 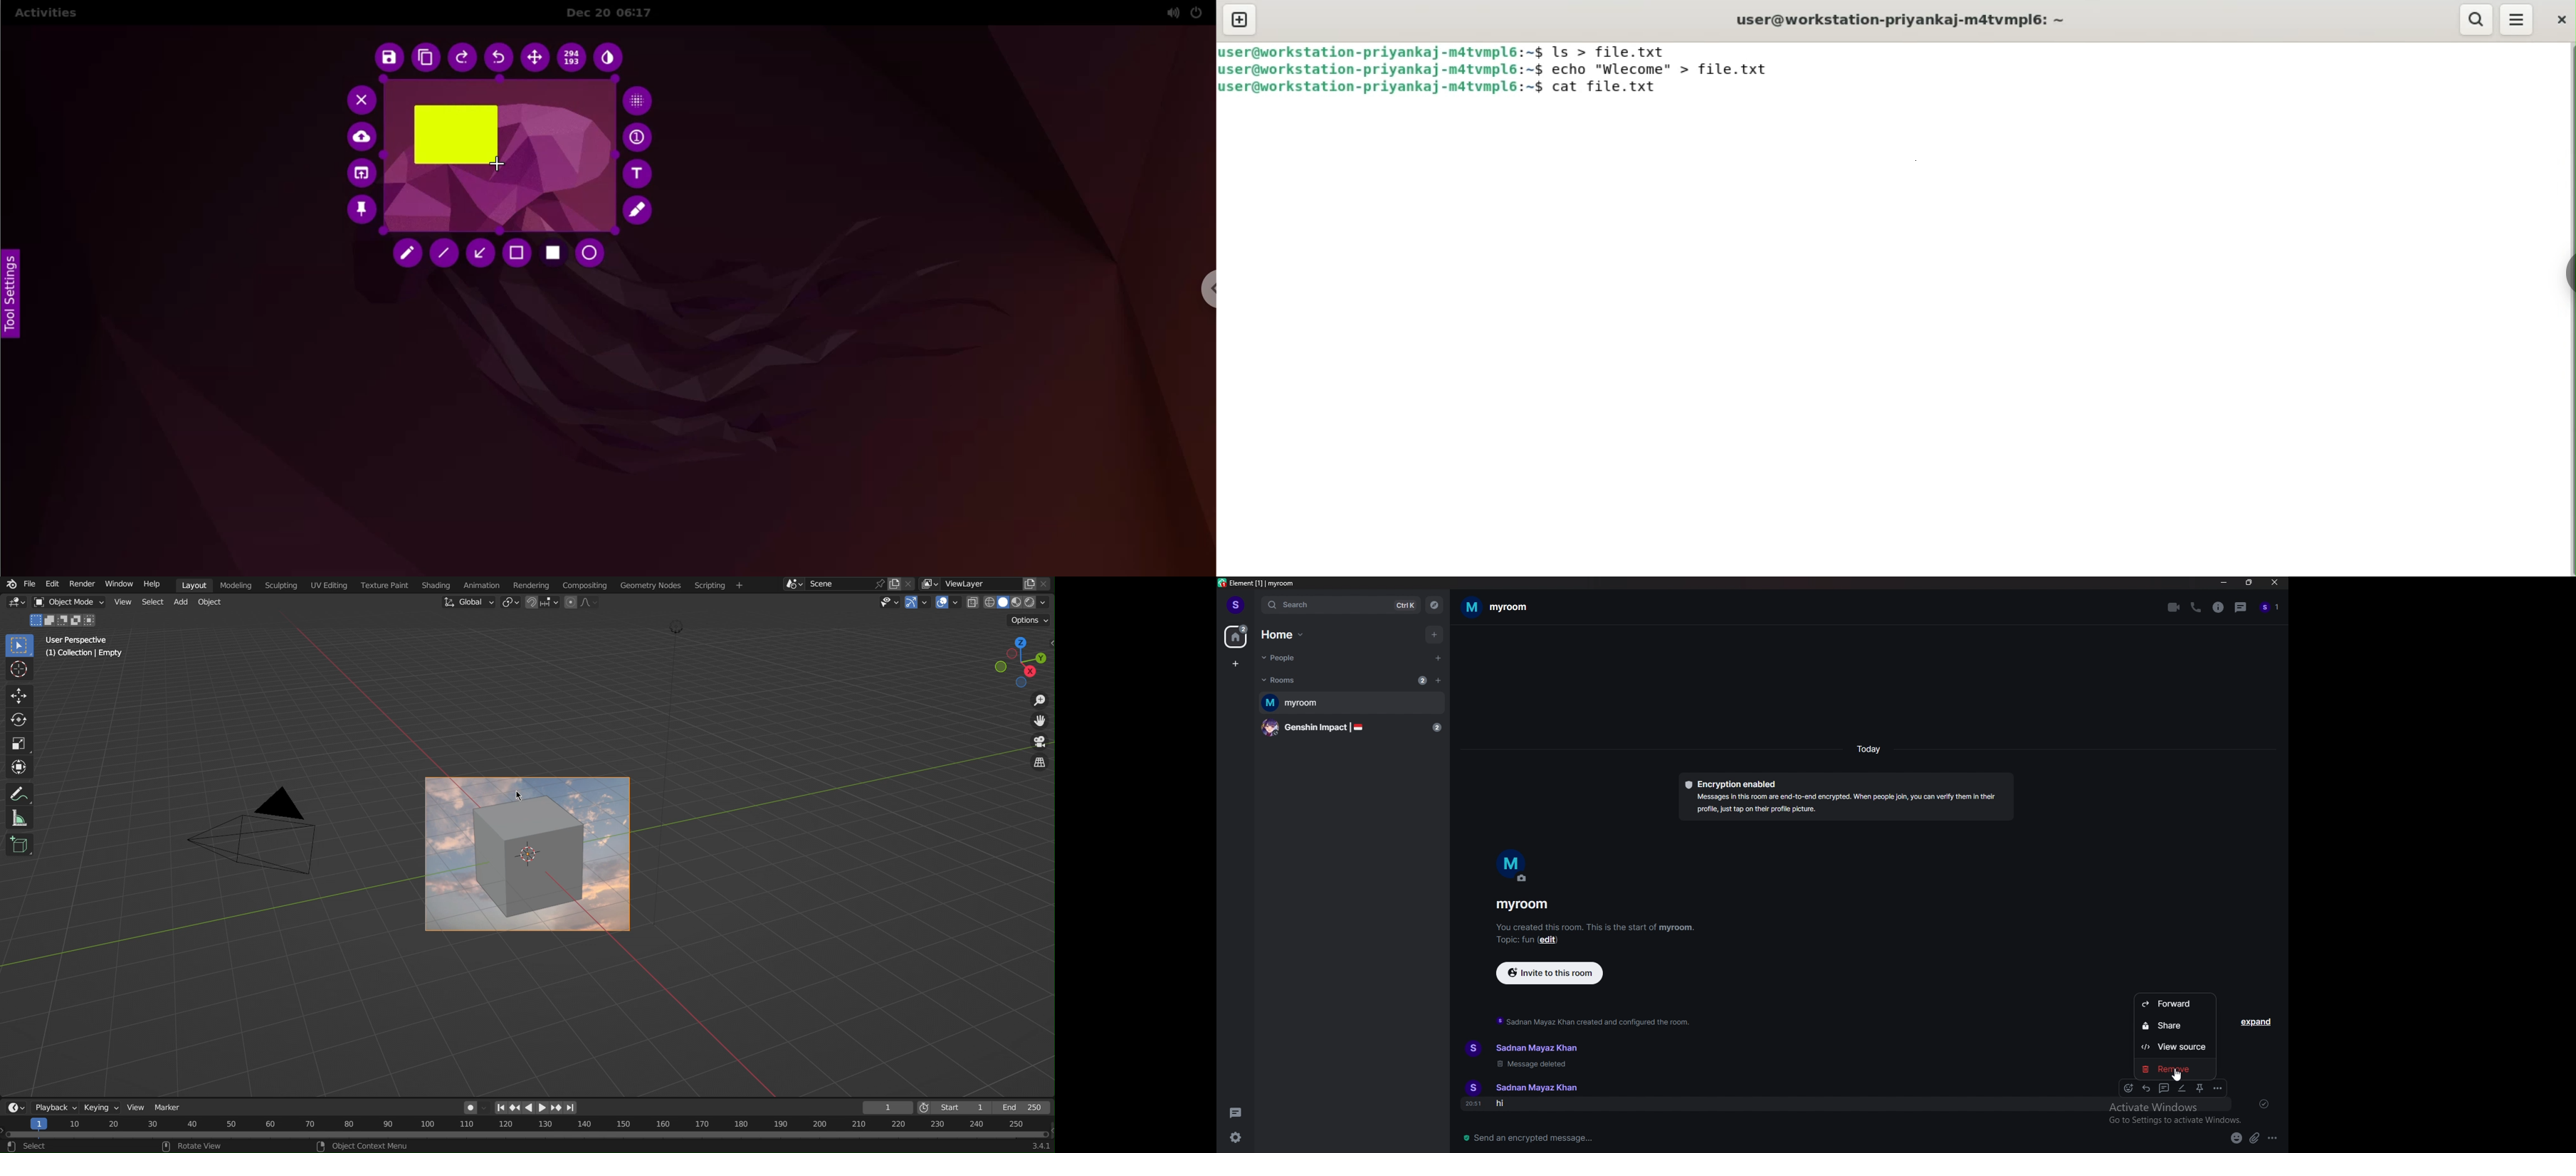 What do you see at coordinates (481, 584) in the screenshot?
I see `Animation` at bounding box center [481, 584].